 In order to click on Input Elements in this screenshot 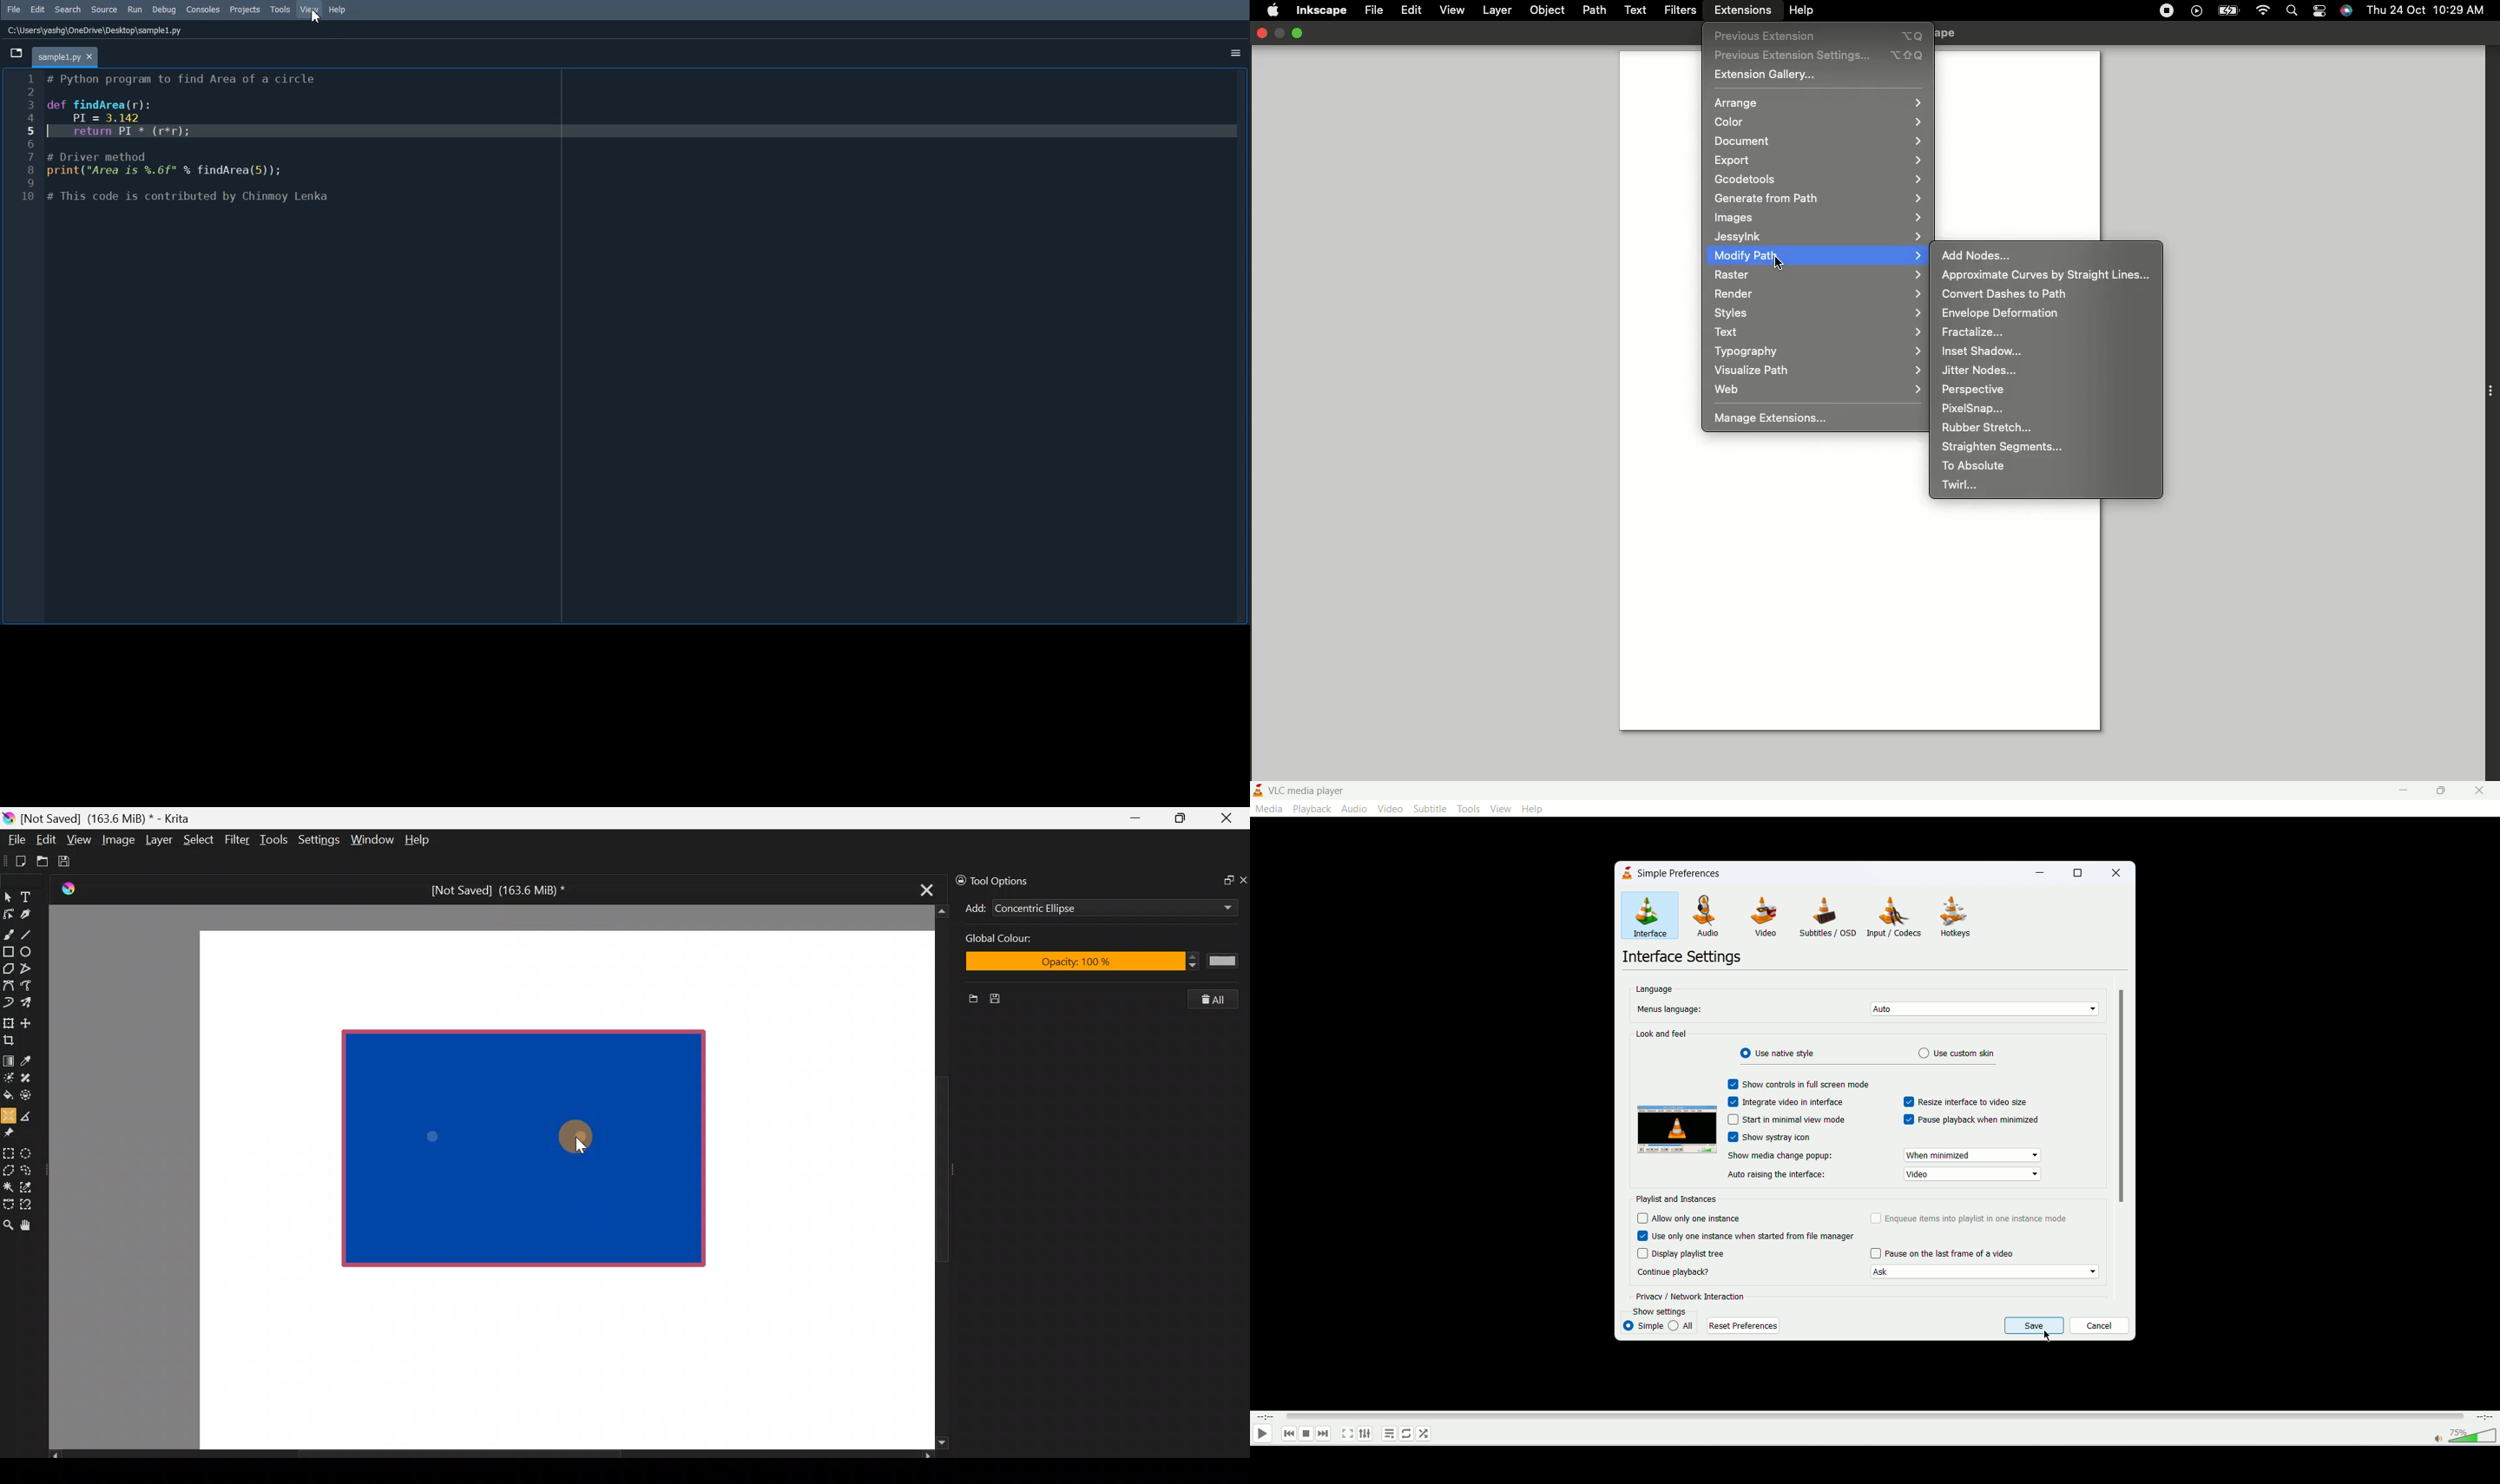, I will do `click(1733, 1120)`.